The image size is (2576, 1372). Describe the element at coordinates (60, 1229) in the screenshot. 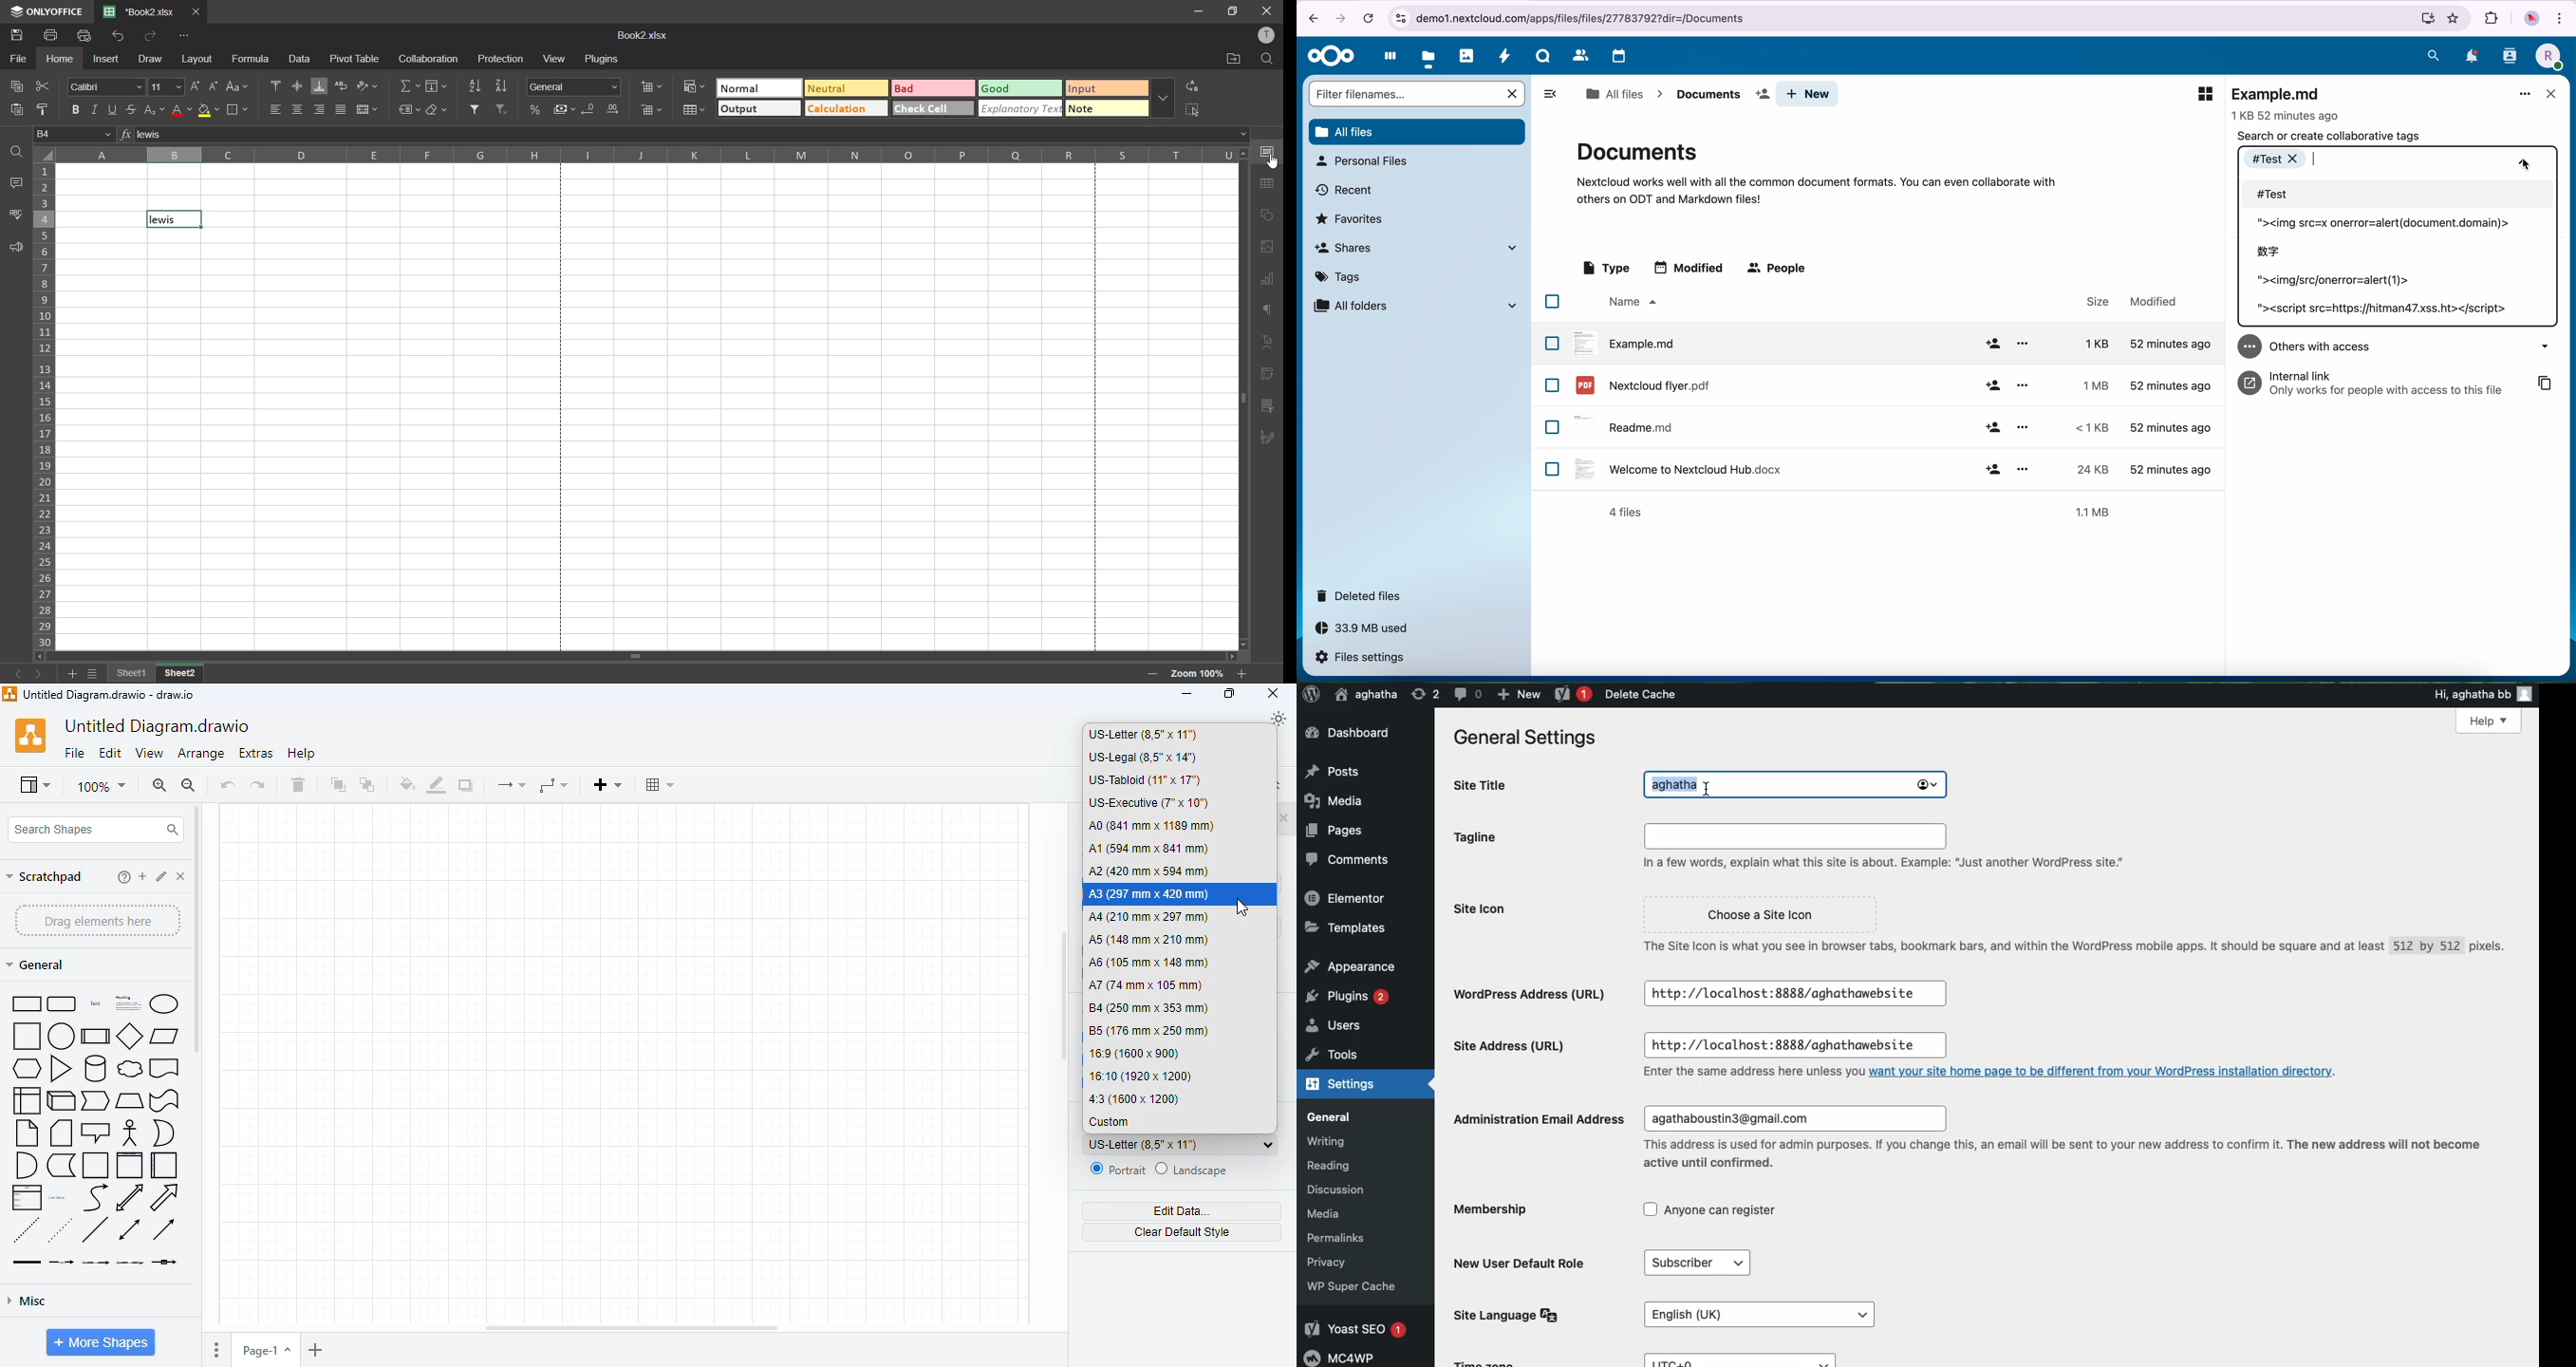

I see `dotted line` at that location.